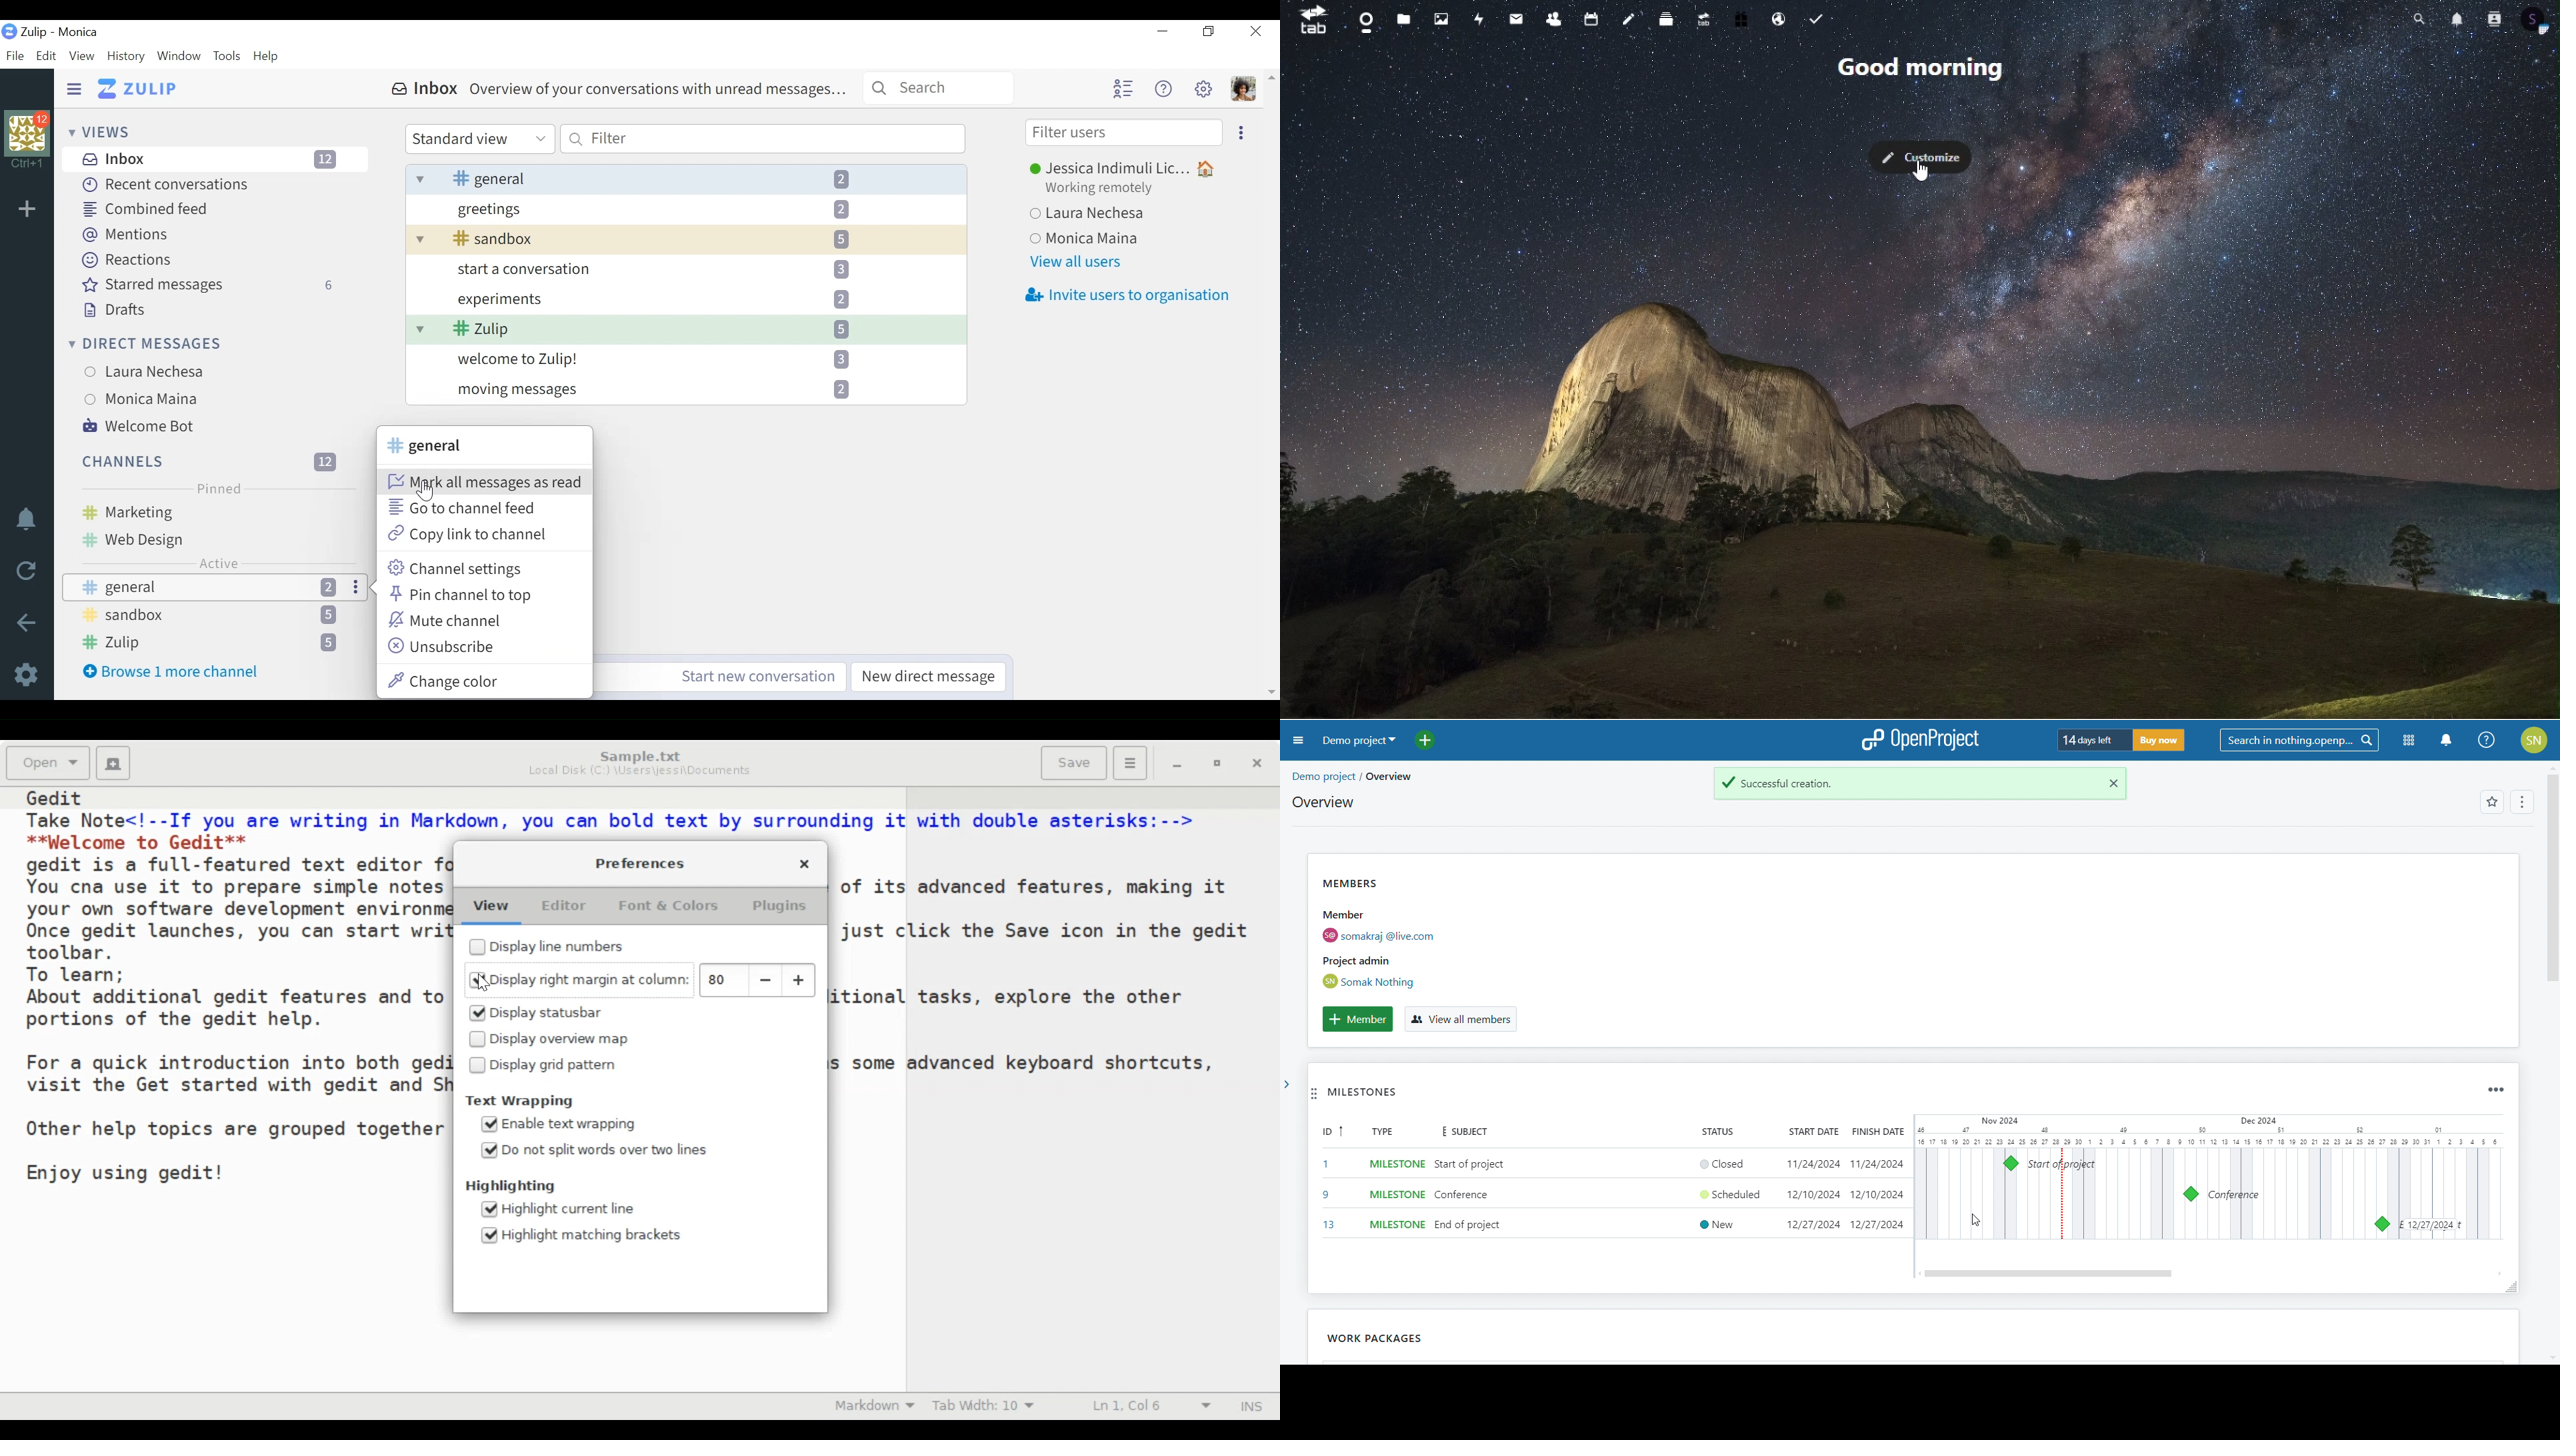  I want to click on Inbox Overview of your conversations with unread messages..., so click(619, 89).